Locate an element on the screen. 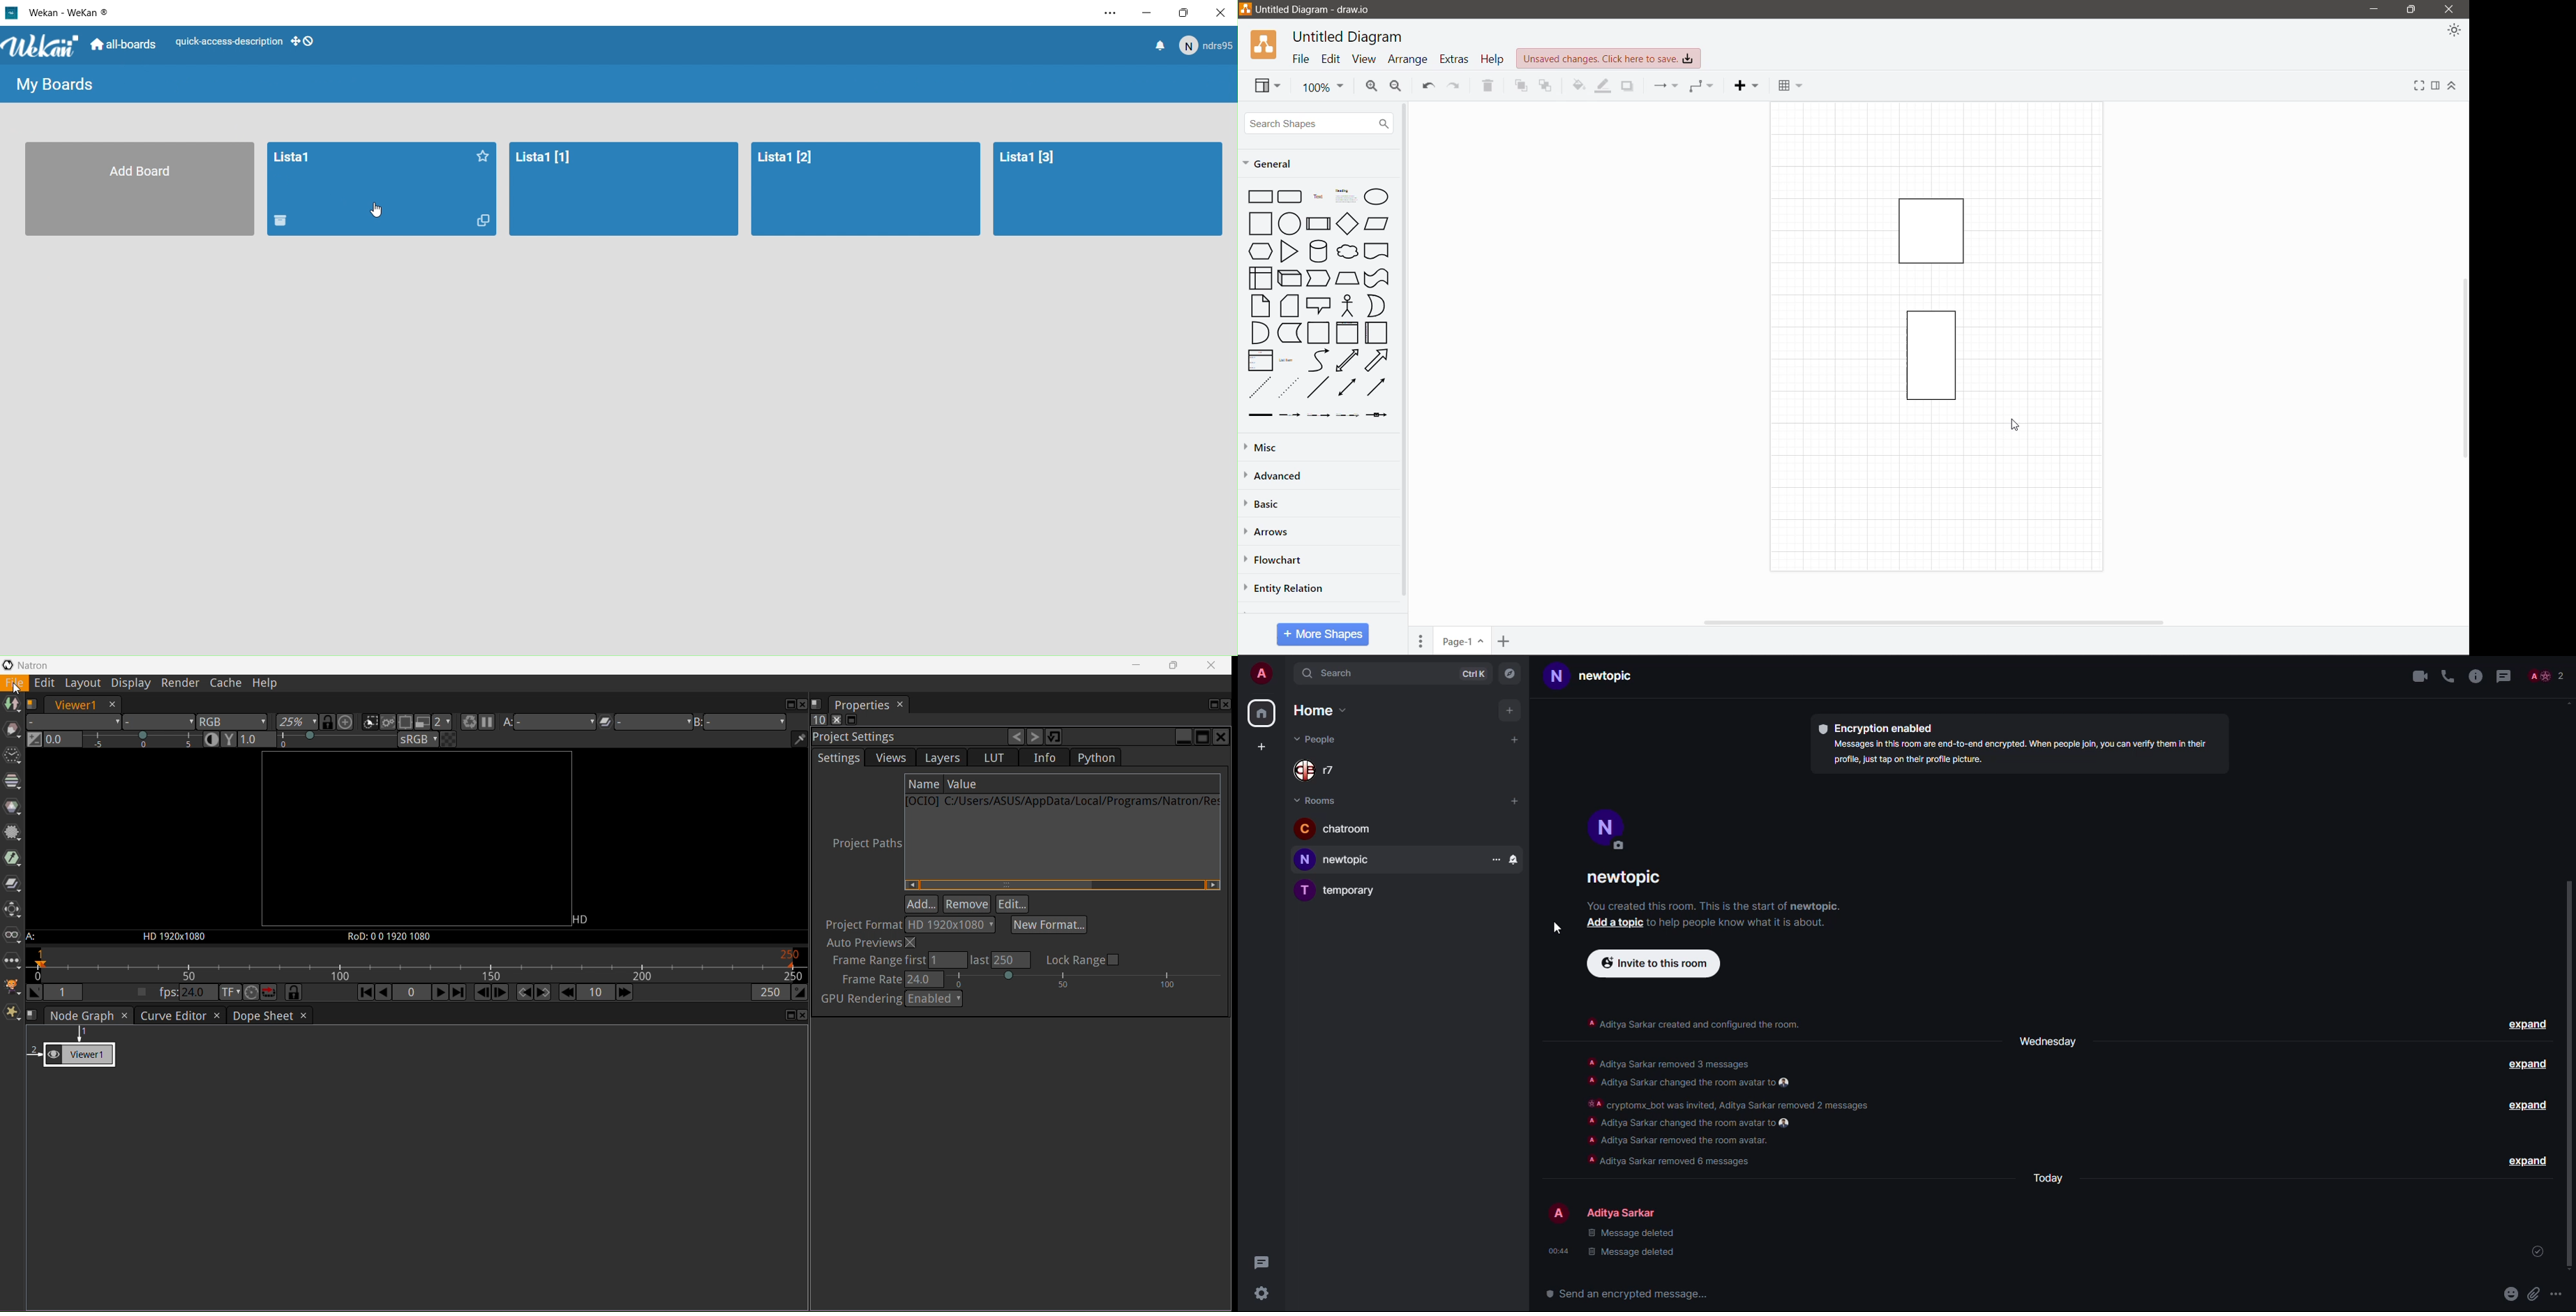  info is located at coordinates (1715, 905).